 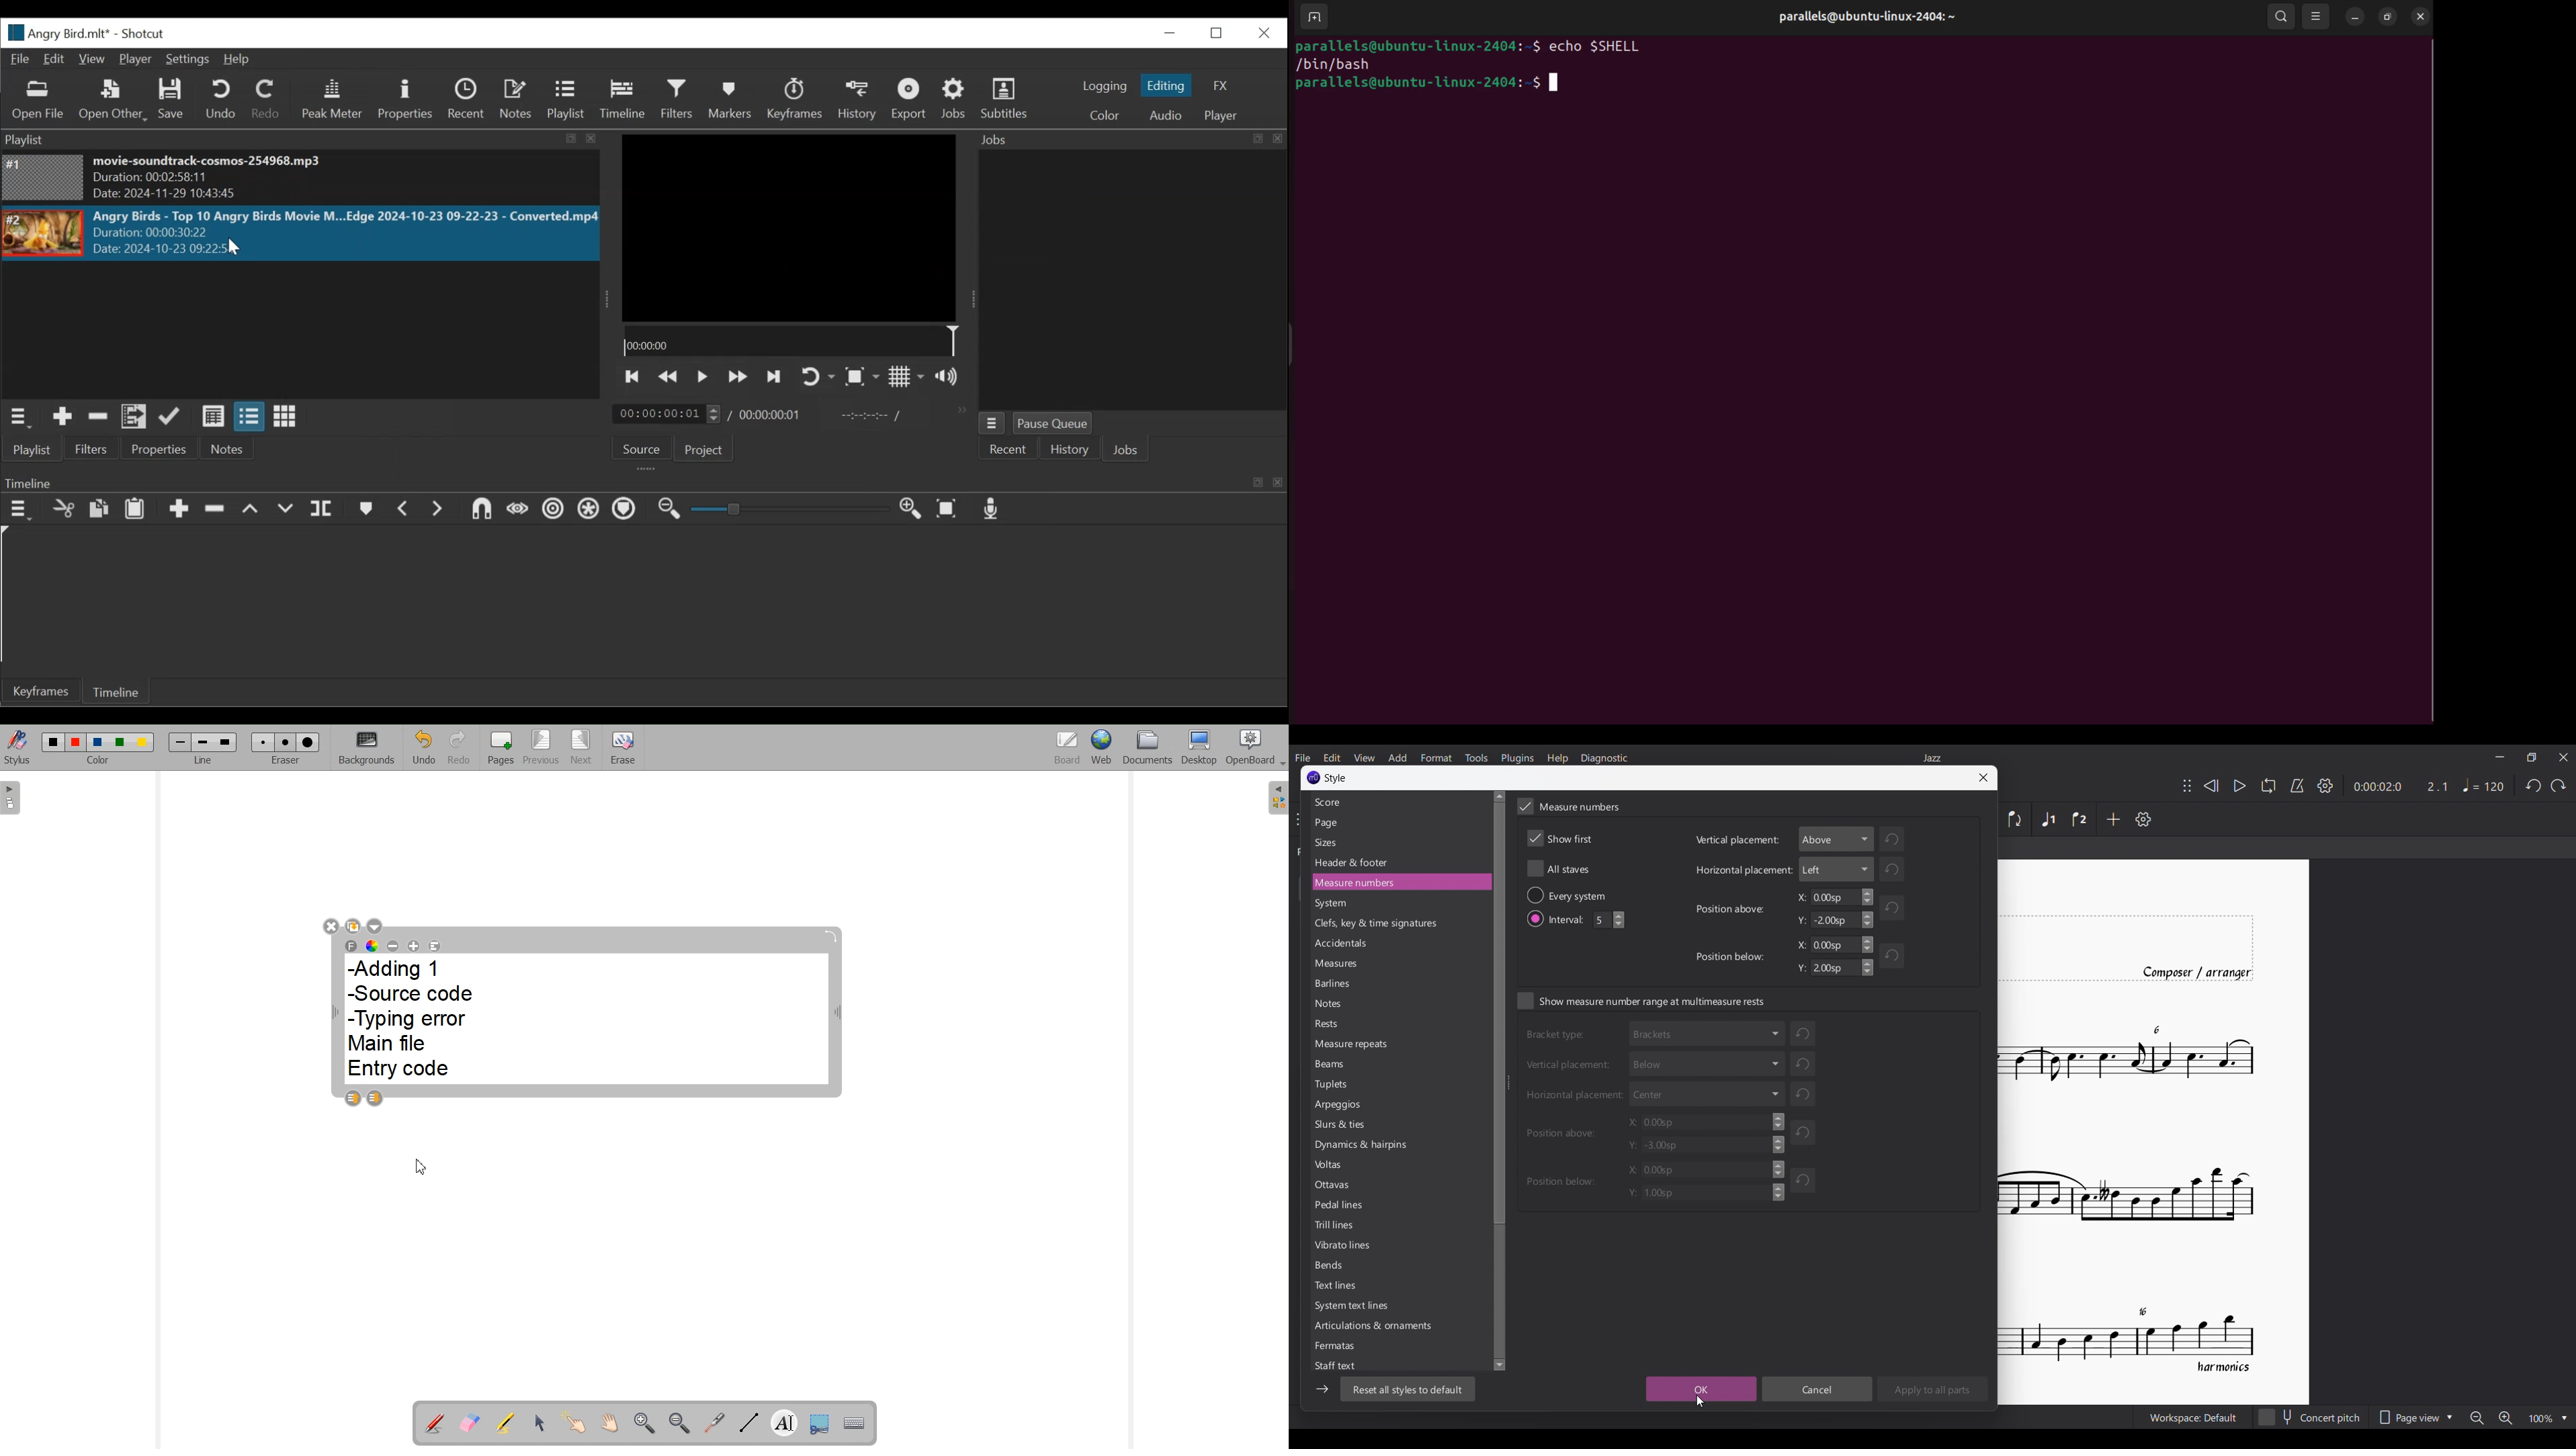 What do you see at coordinates (1707, 1032) in the screenshot?
I see `Brackets` at bounding box center [1707, 1032].